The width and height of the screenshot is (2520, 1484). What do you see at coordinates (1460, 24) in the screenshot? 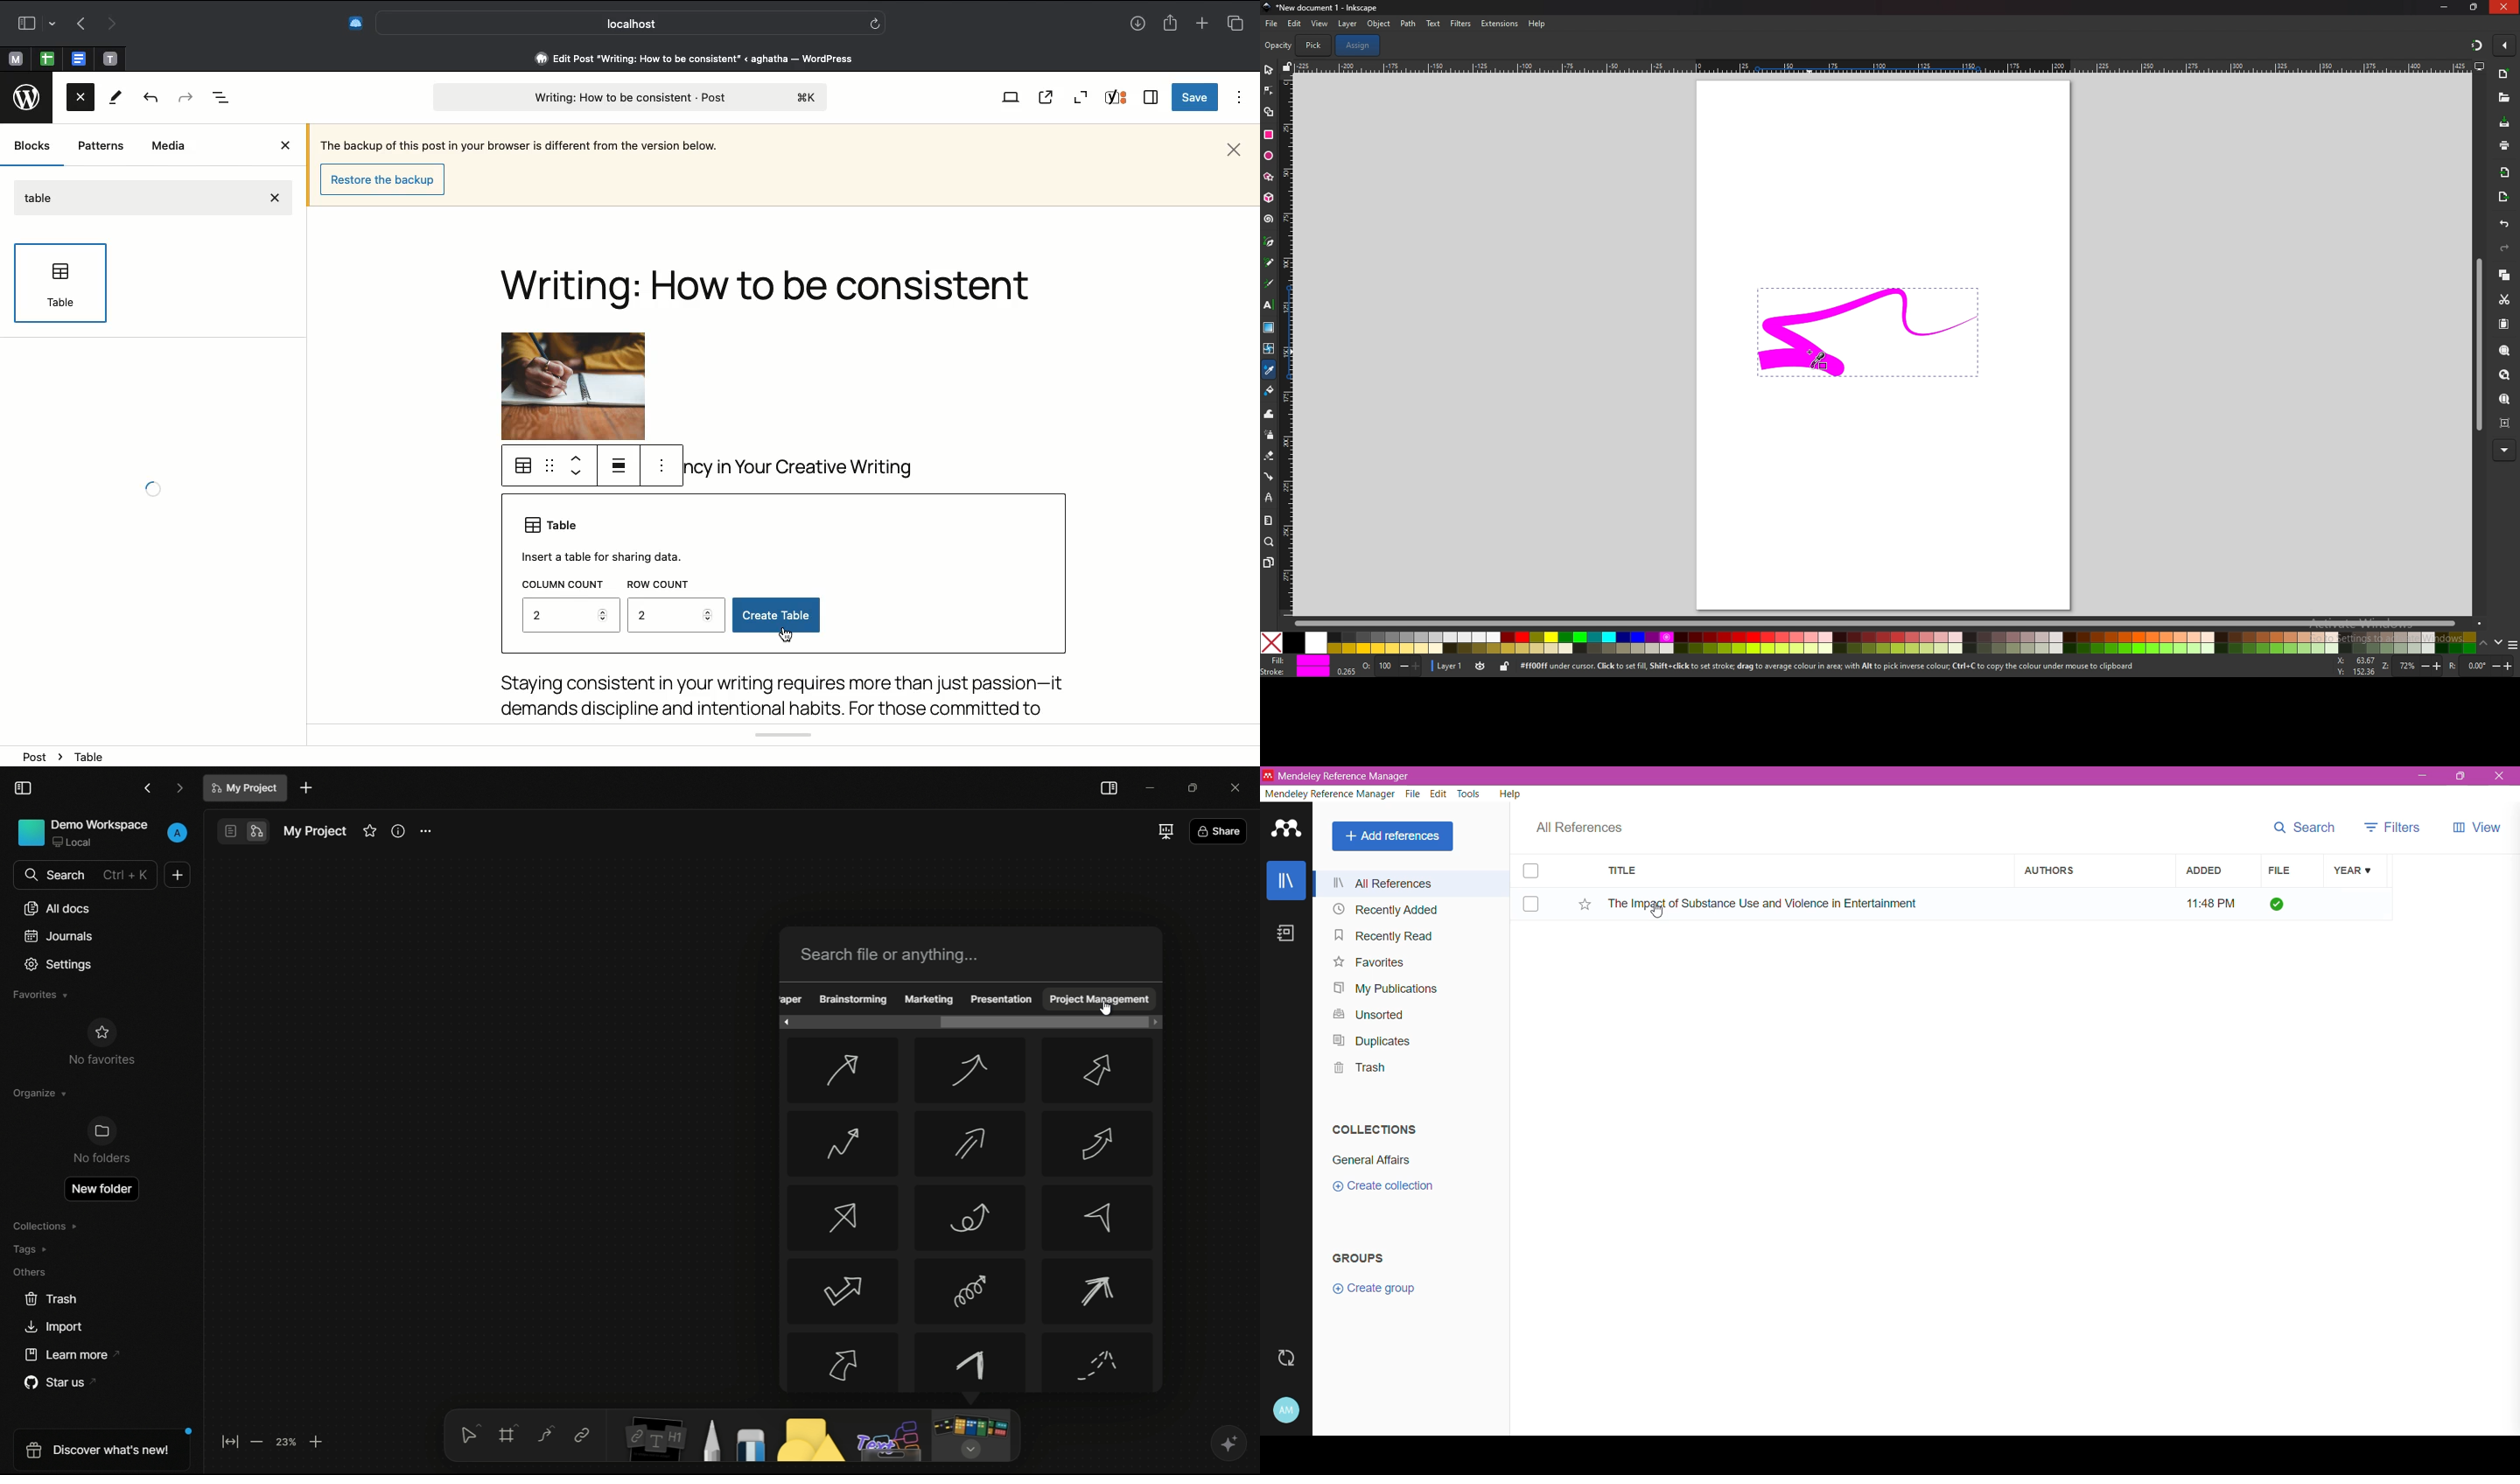
I see `filters` at bounding box center [1460, 24].